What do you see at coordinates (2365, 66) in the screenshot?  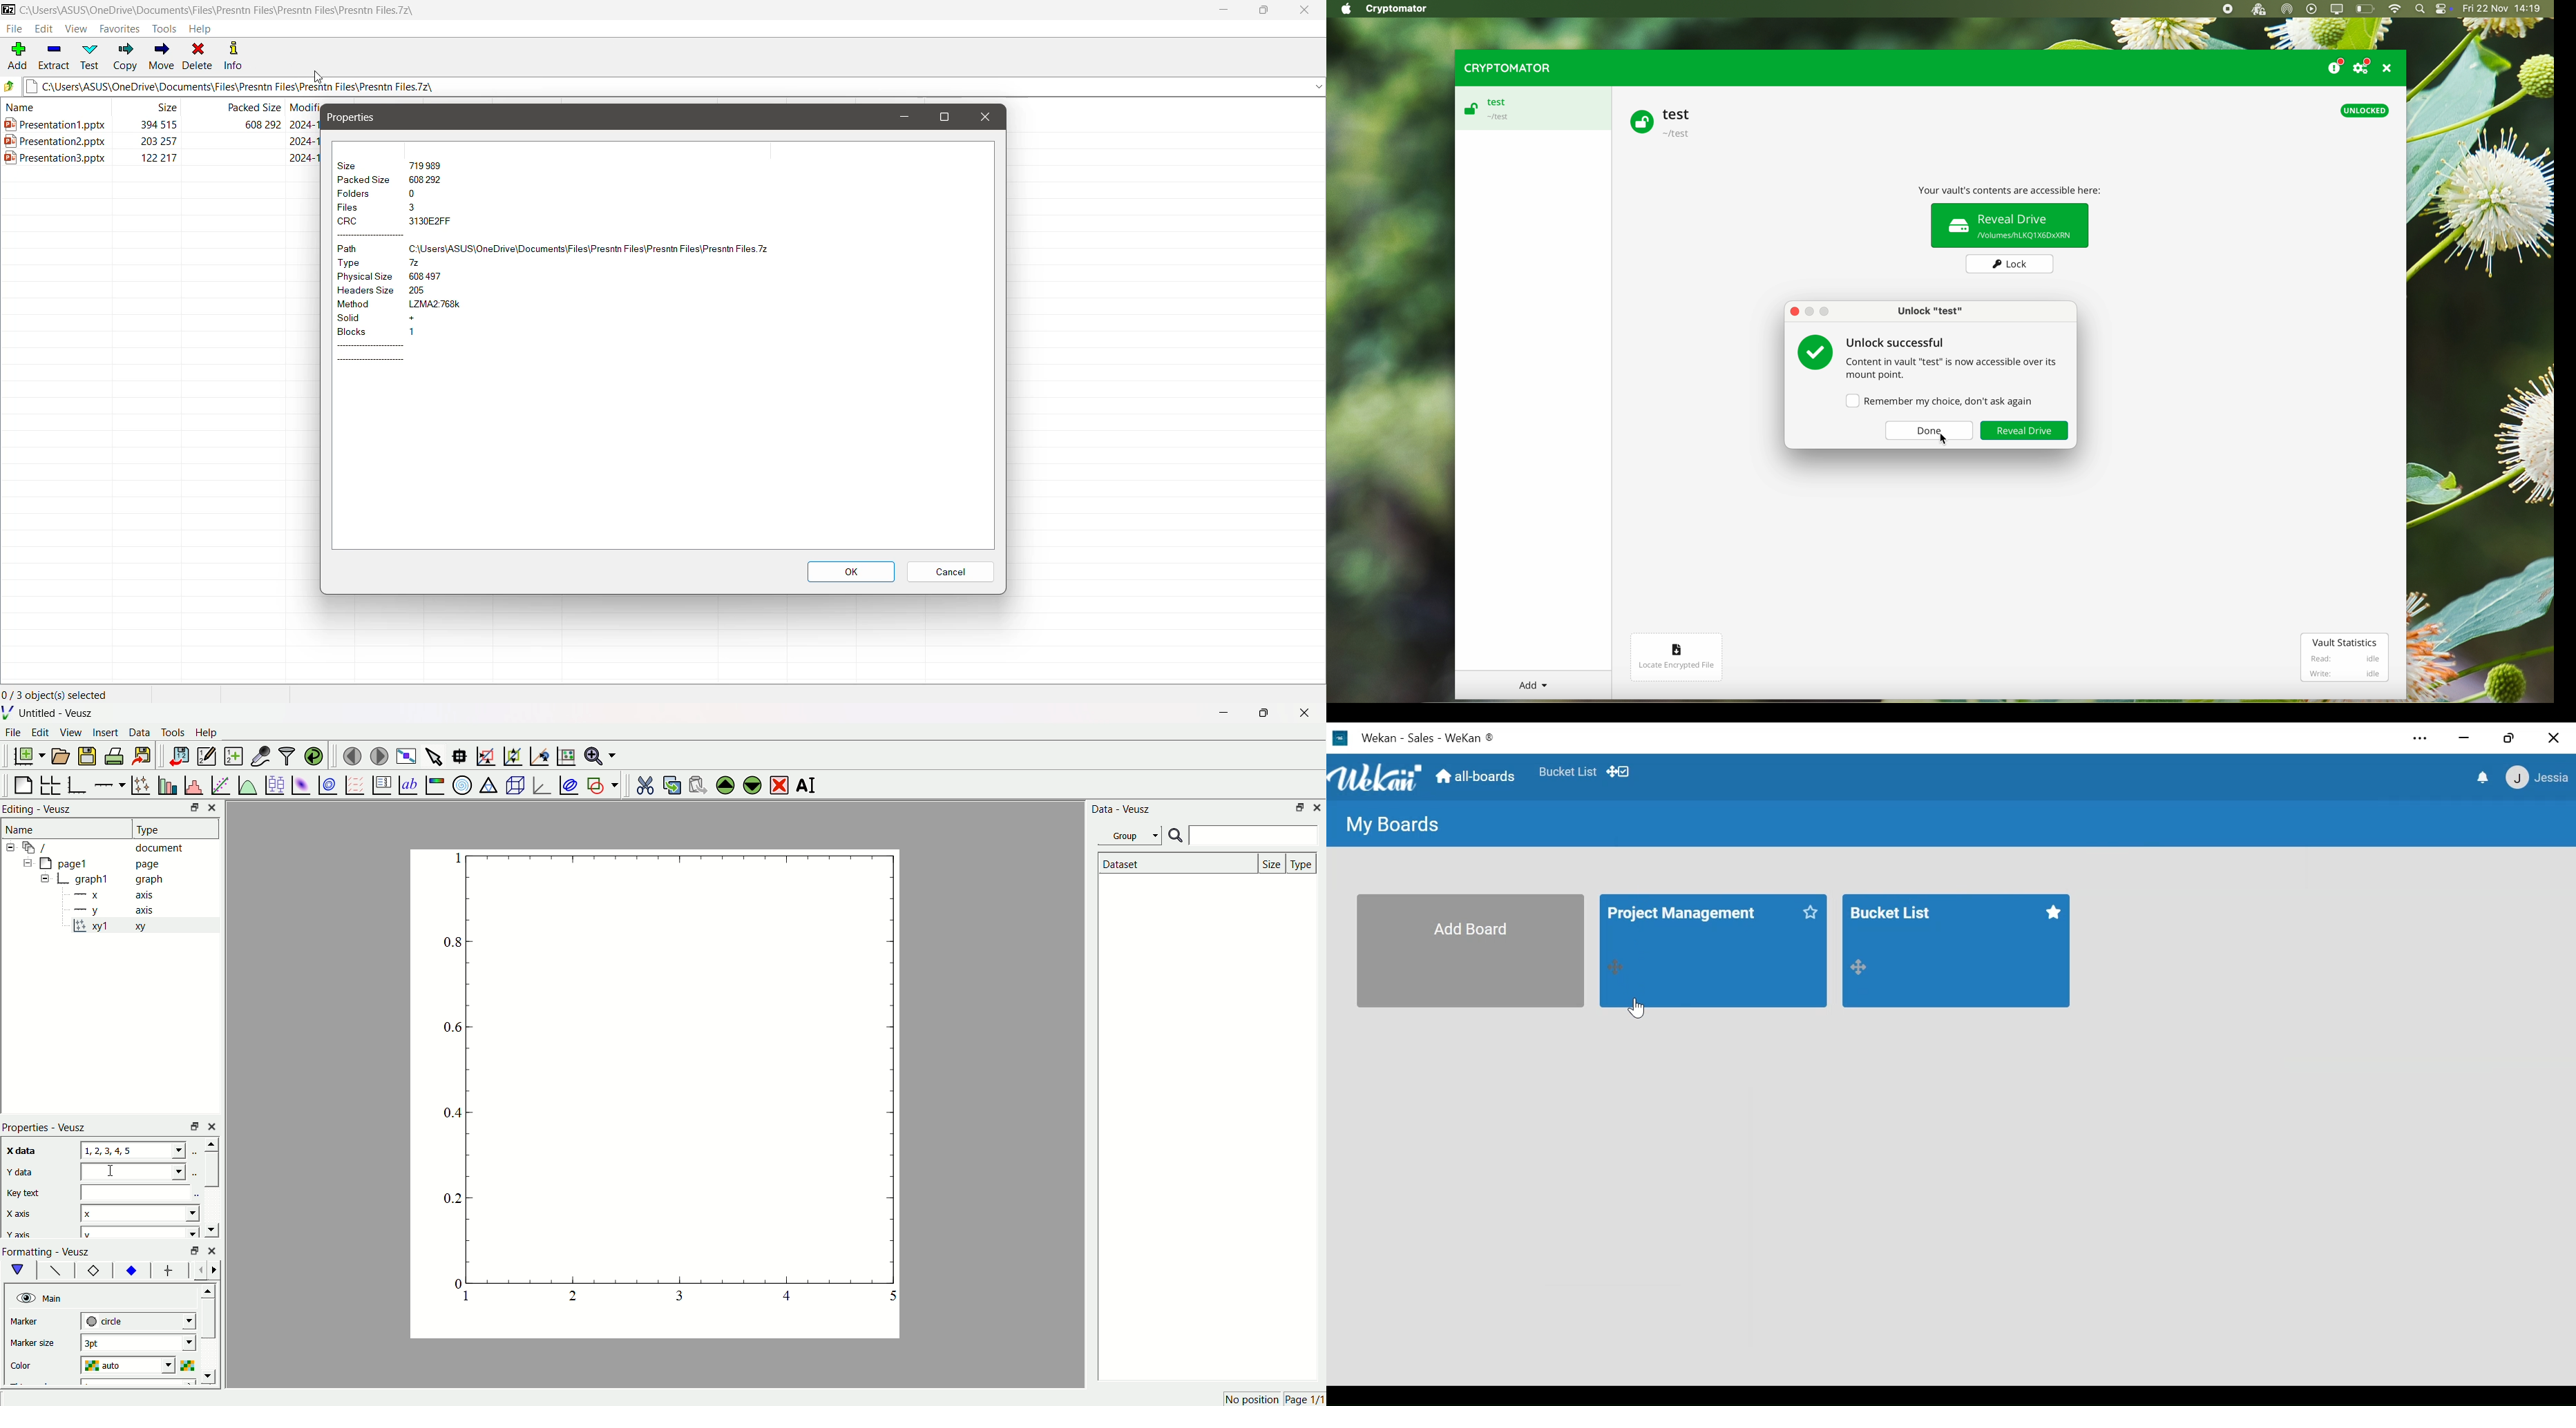 I see `settings` at bounding box center [2365, 66].